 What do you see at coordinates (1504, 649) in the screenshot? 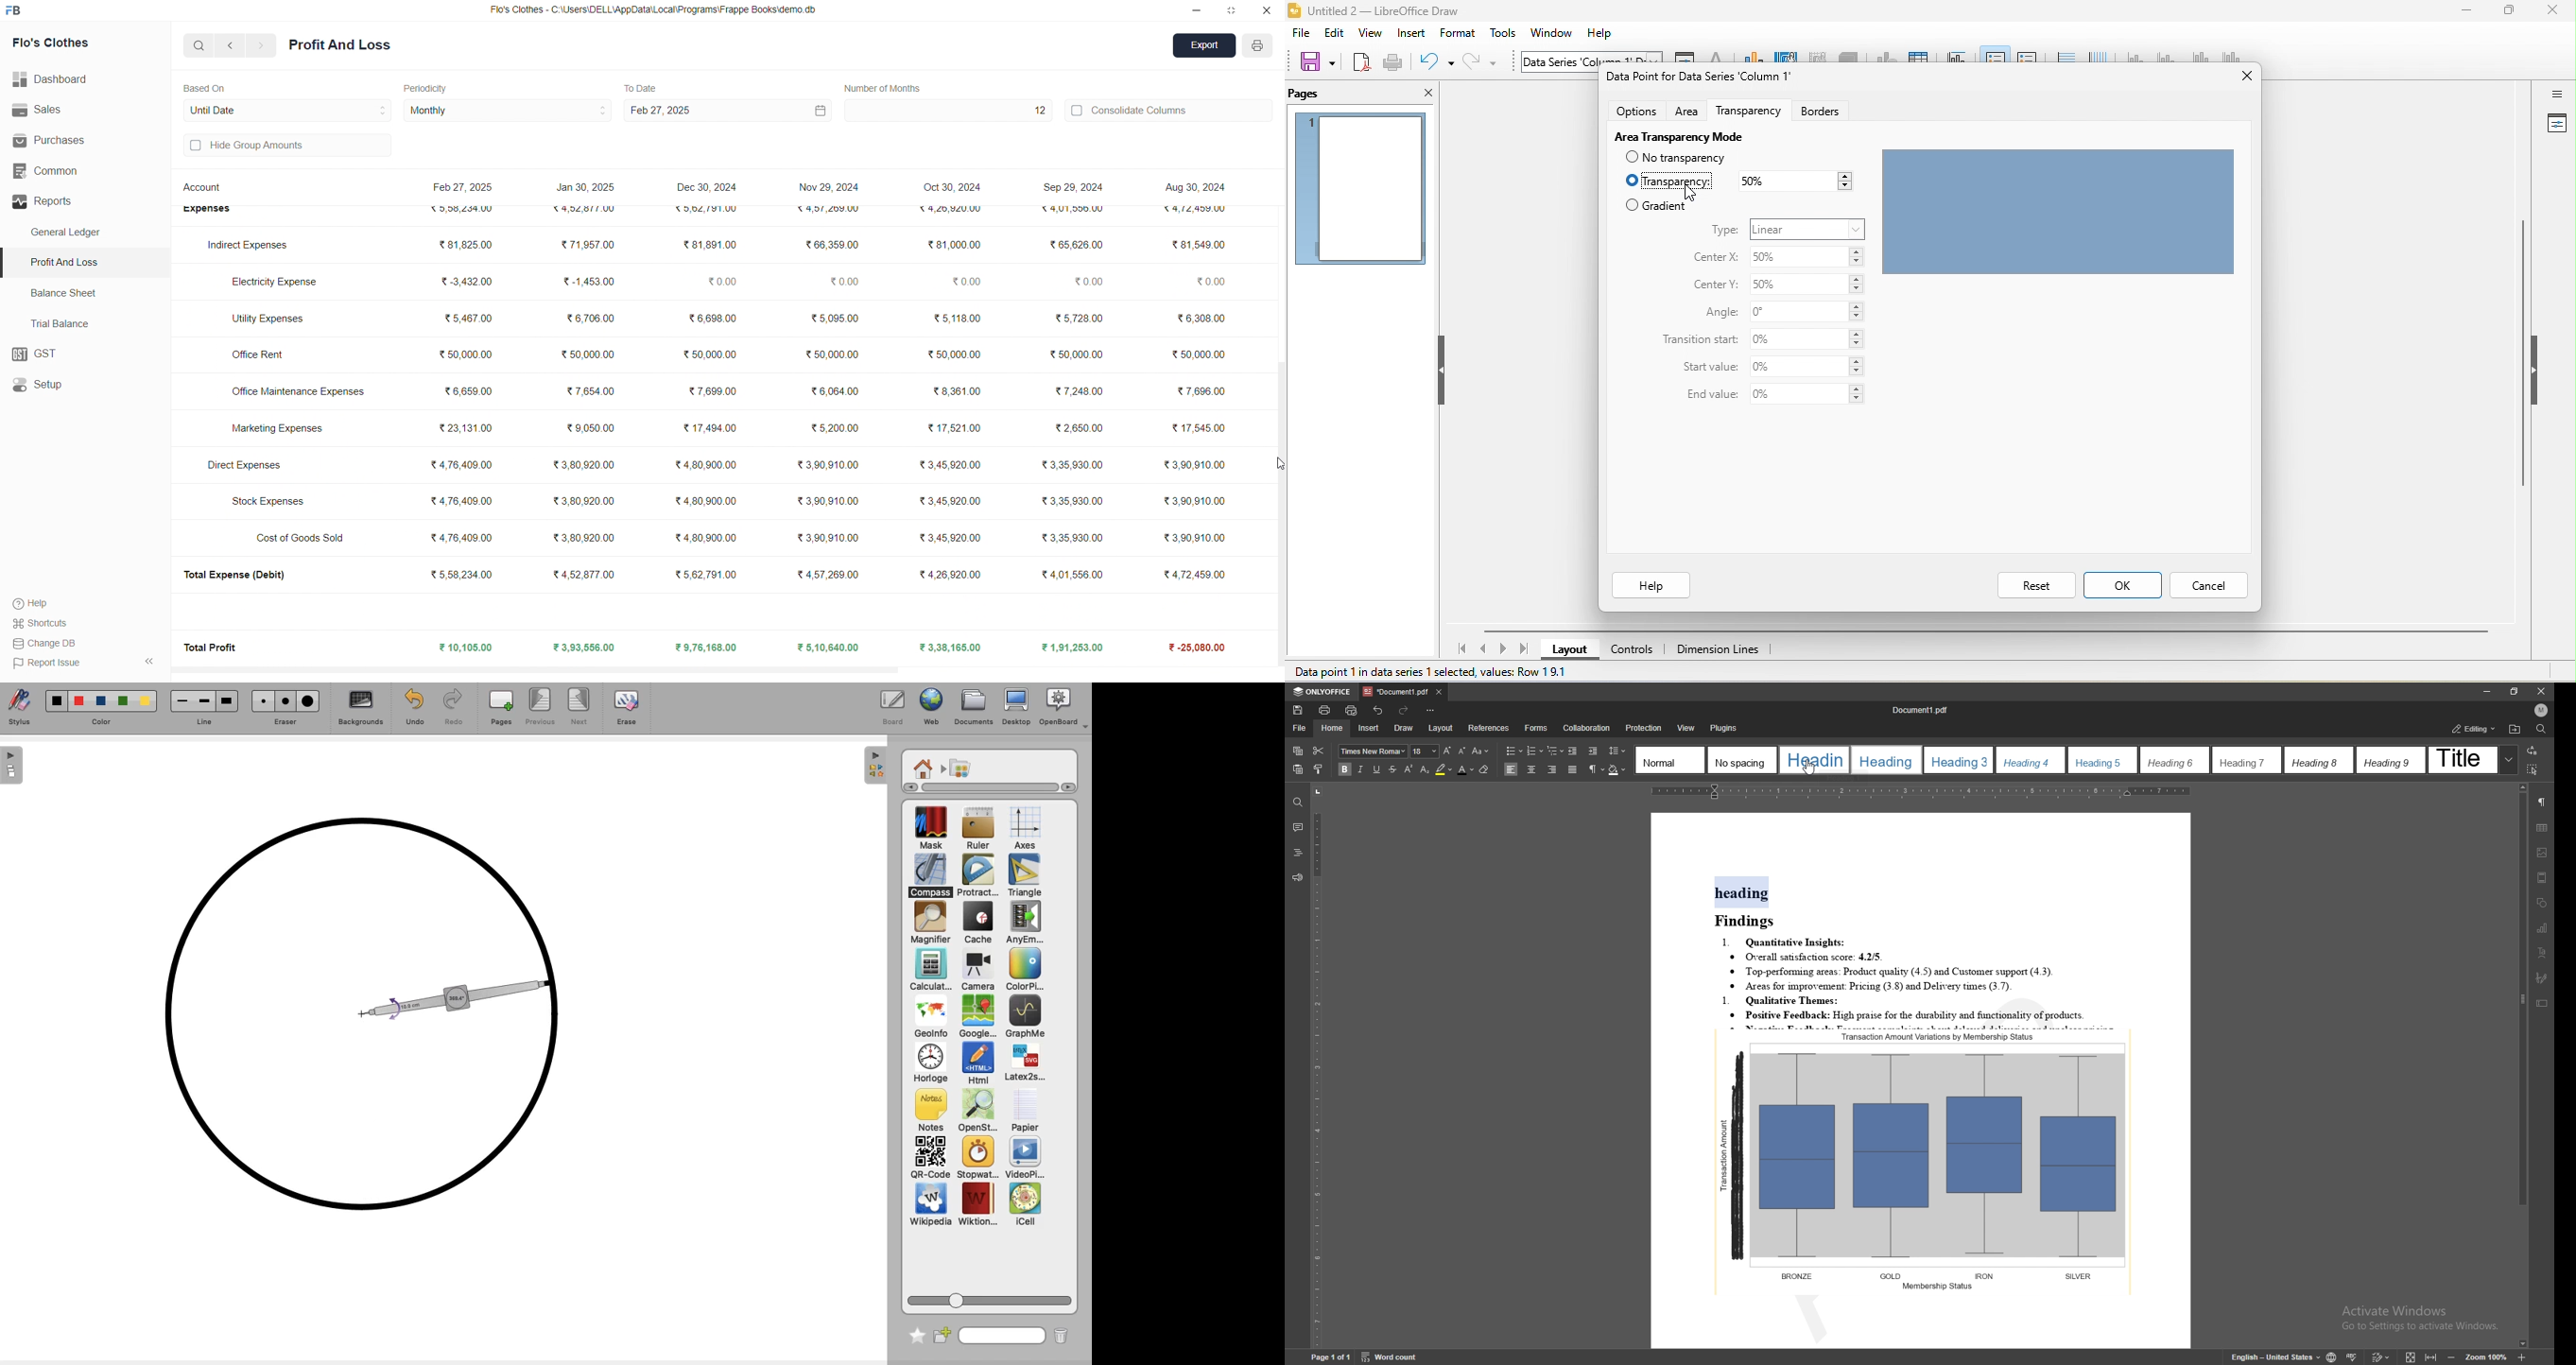
I see `next` at bounding box center [1504, 649].